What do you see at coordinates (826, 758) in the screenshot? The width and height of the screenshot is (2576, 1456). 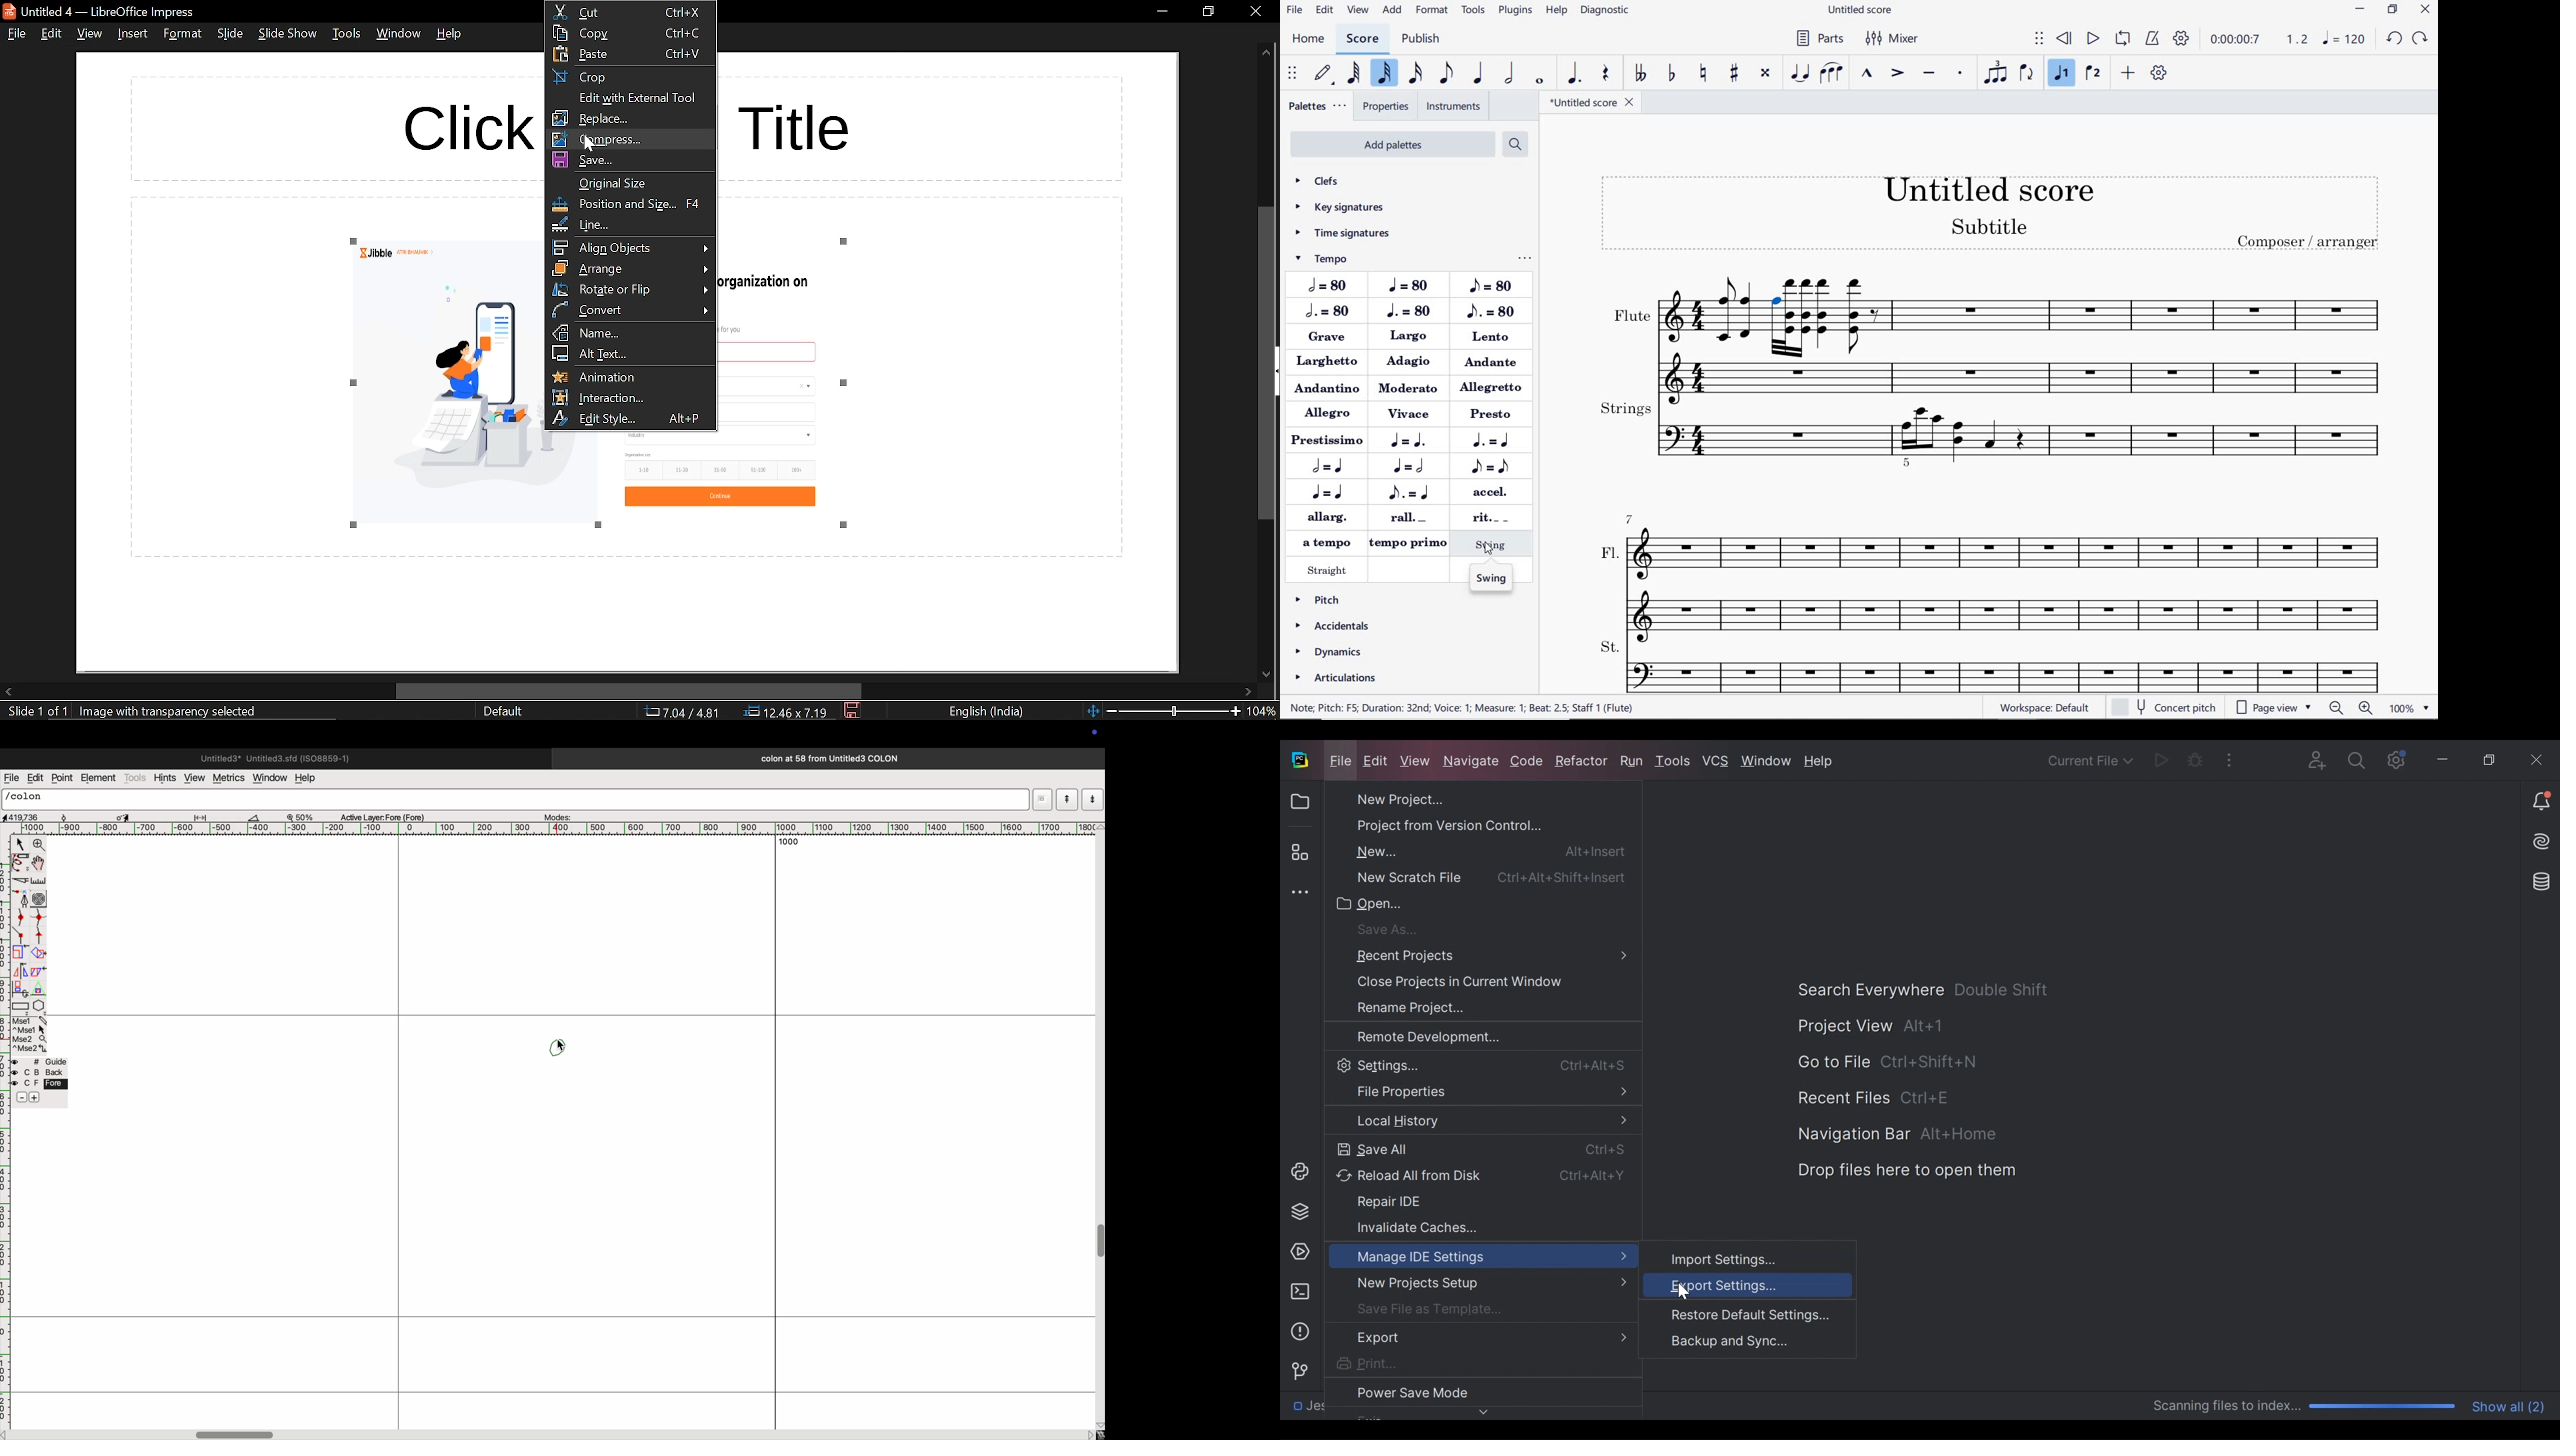 I see `colon title` at bounding box center [826, 758].